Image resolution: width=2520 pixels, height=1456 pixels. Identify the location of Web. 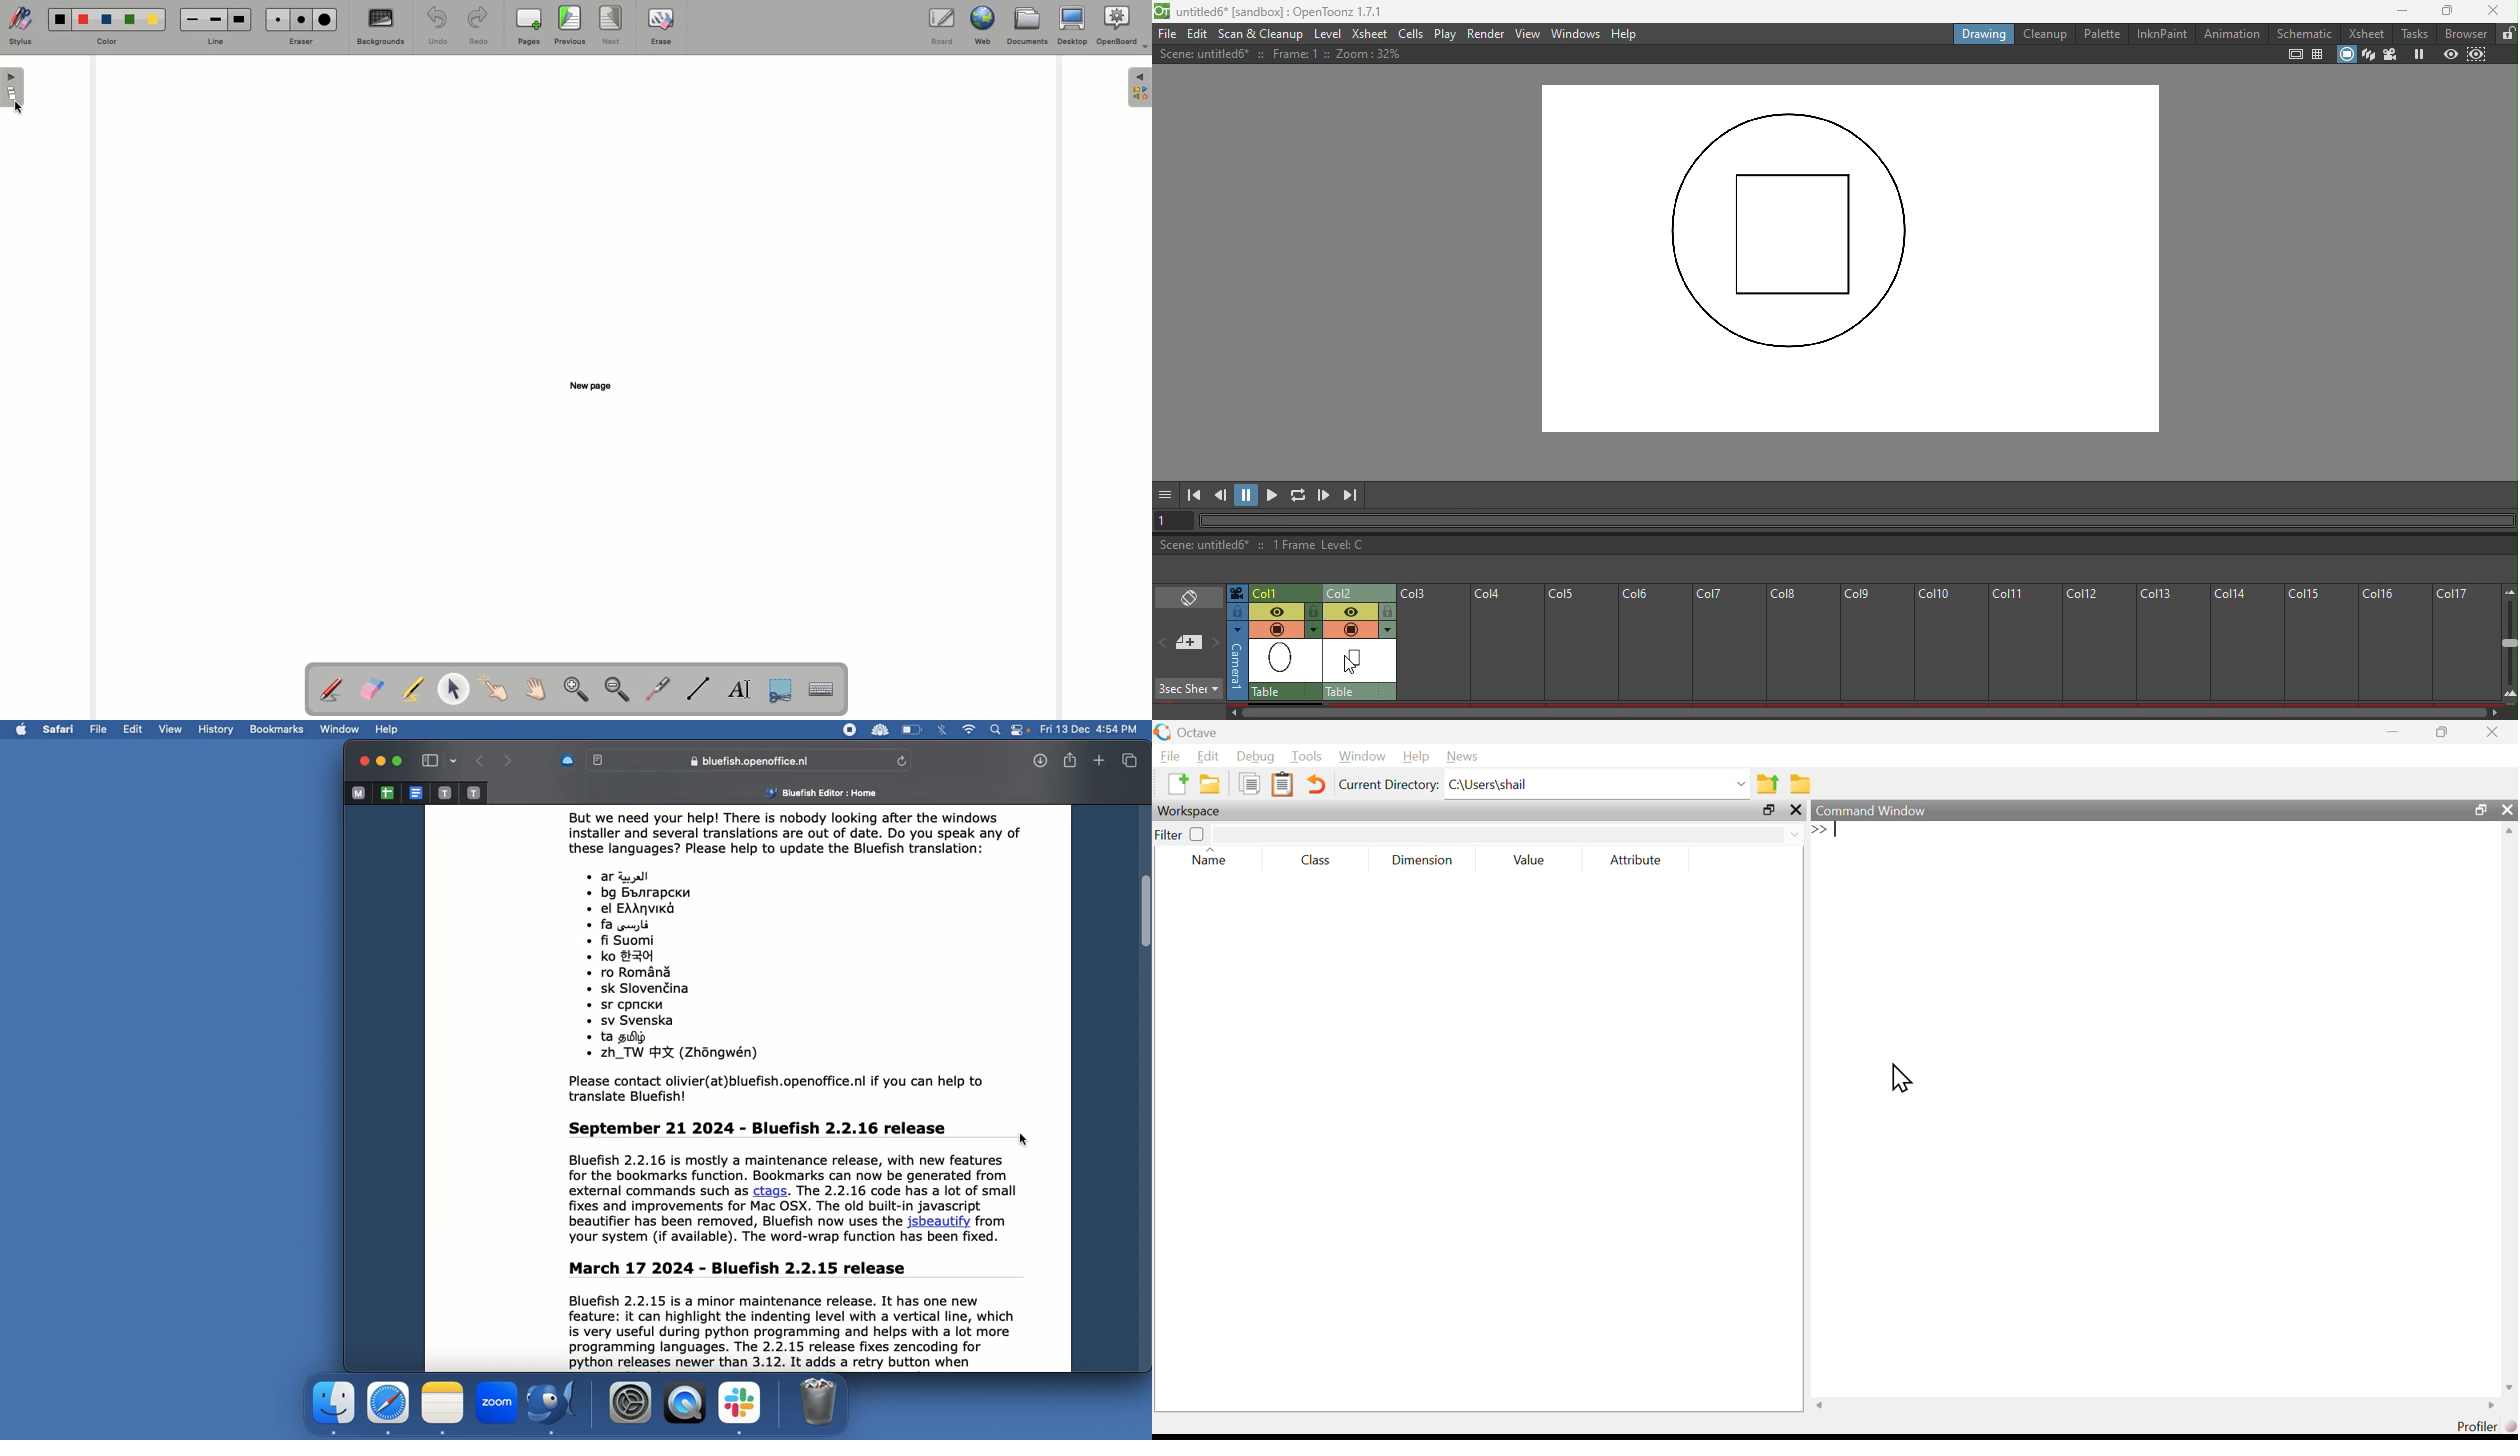
(980, 26).